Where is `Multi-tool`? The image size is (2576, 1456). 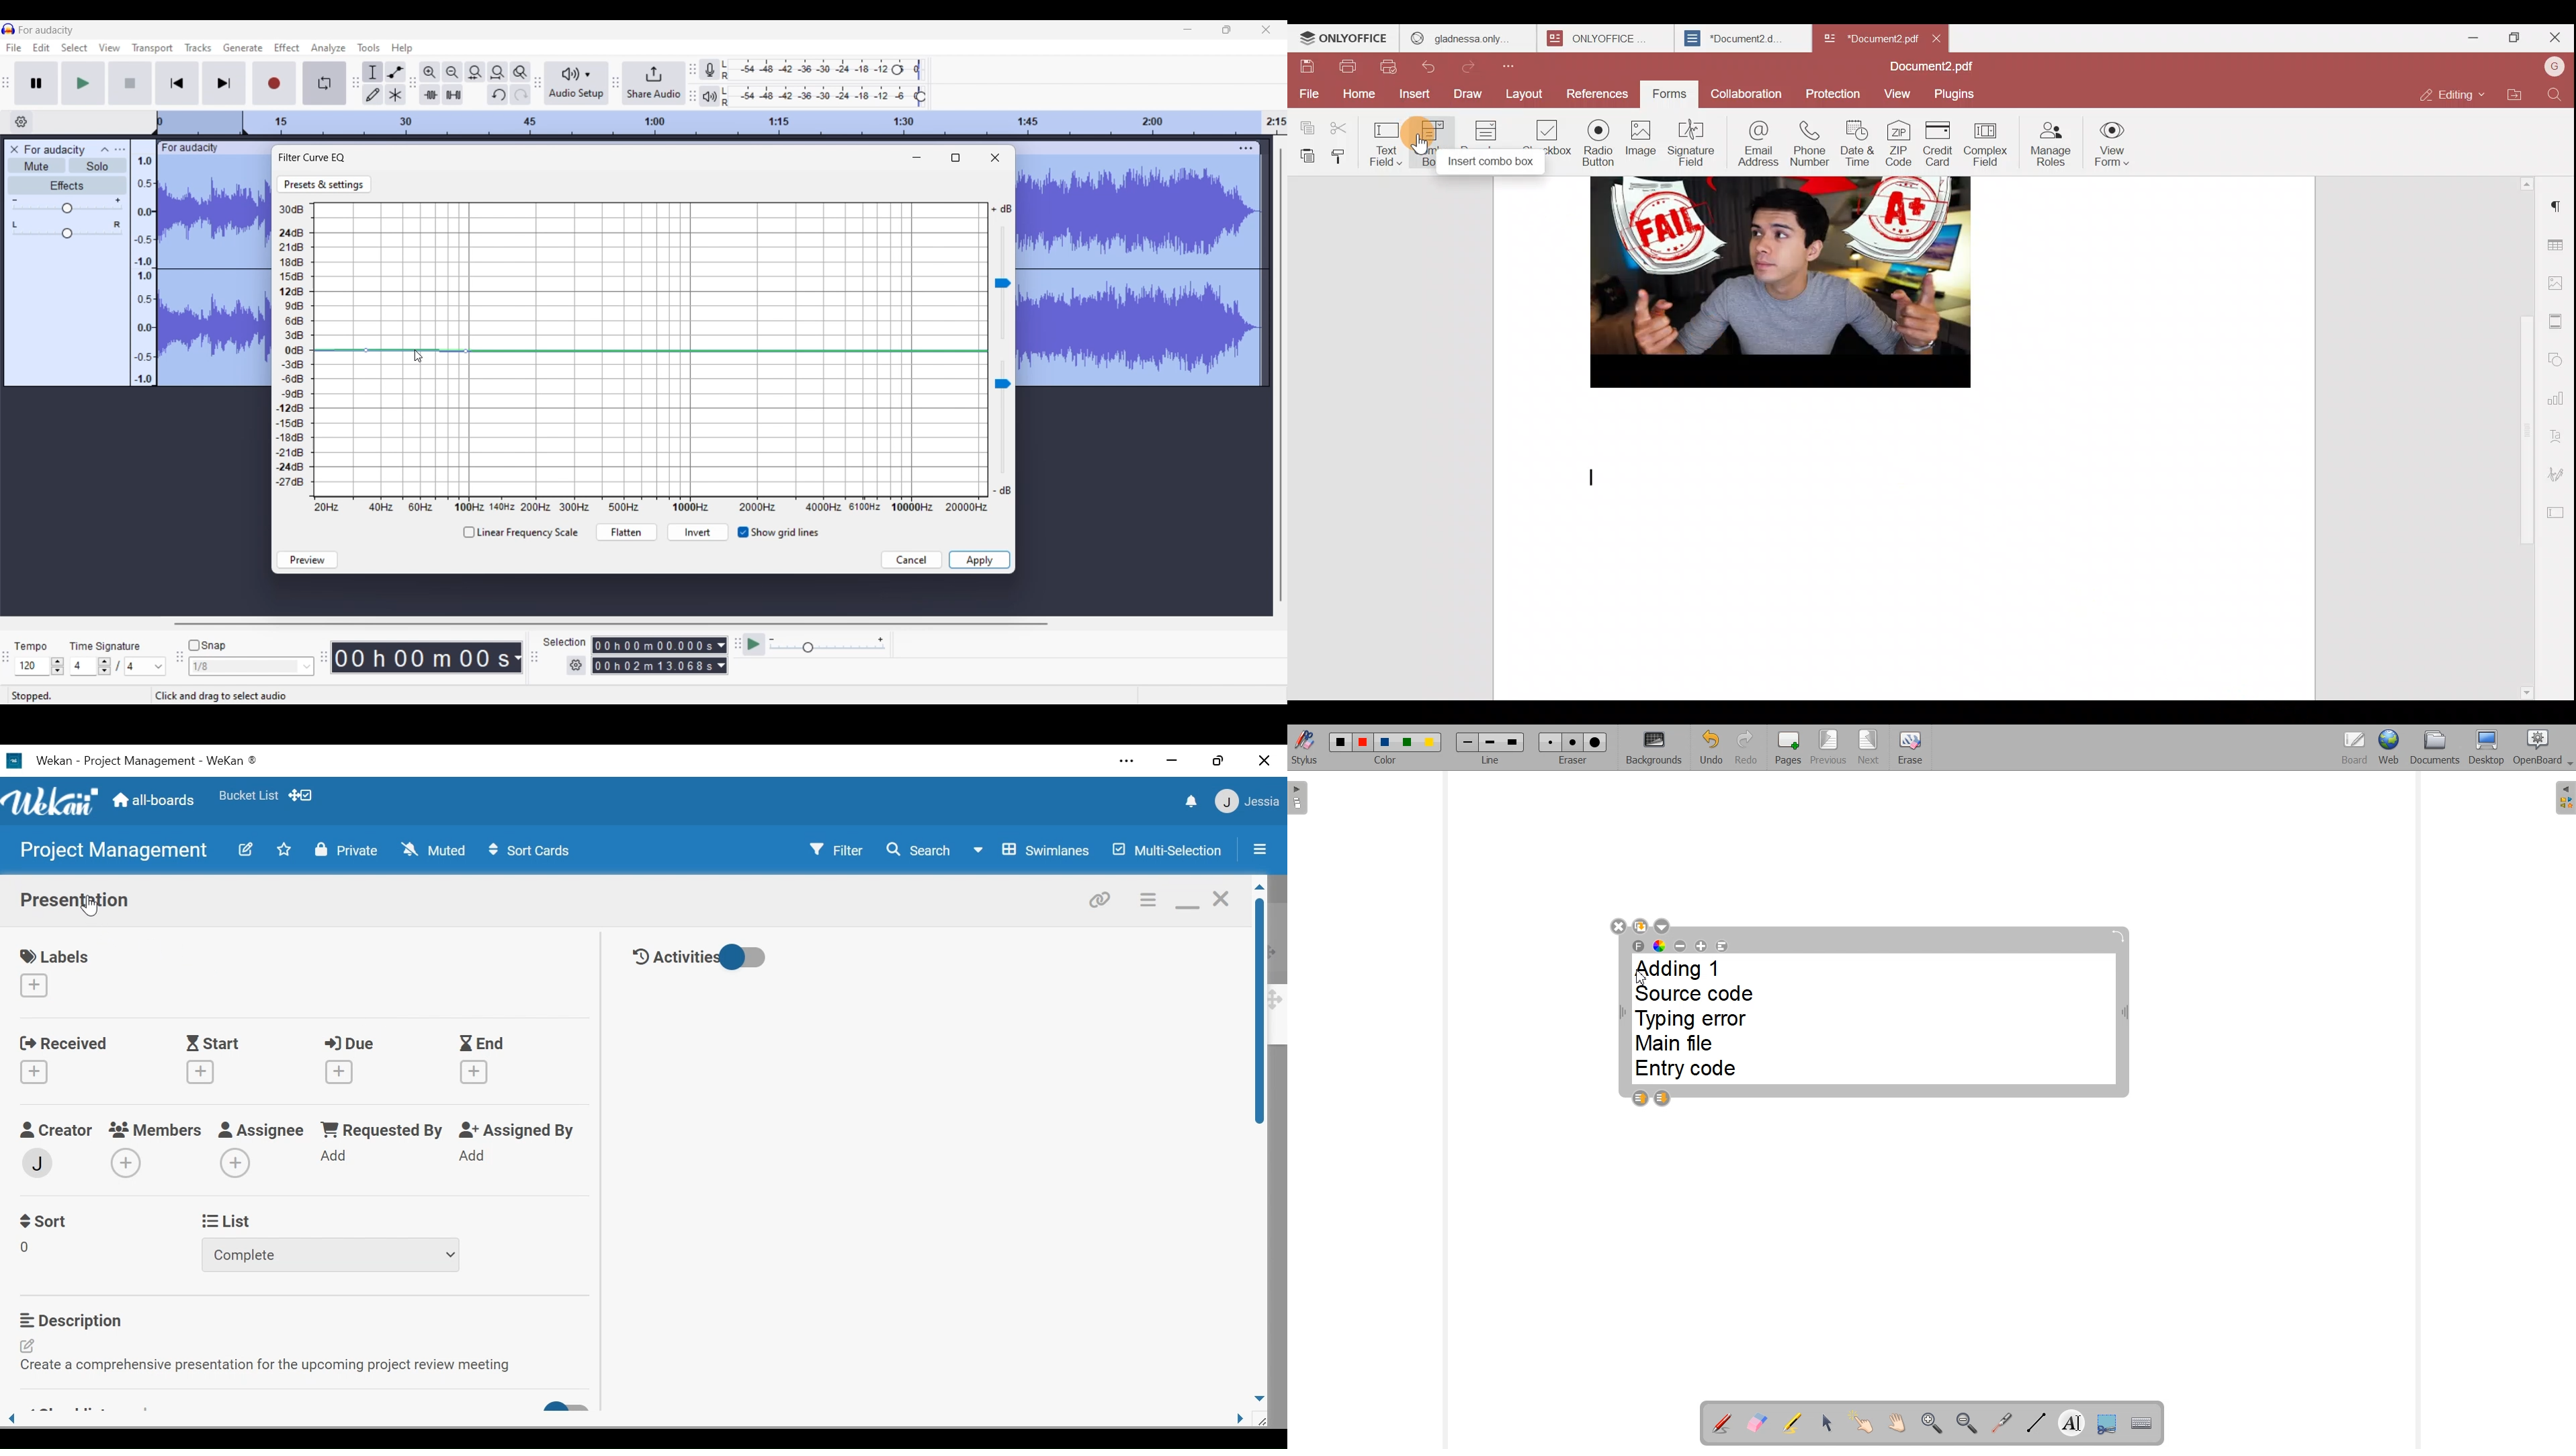
Multi-tool is located at coordinates (395, 94).